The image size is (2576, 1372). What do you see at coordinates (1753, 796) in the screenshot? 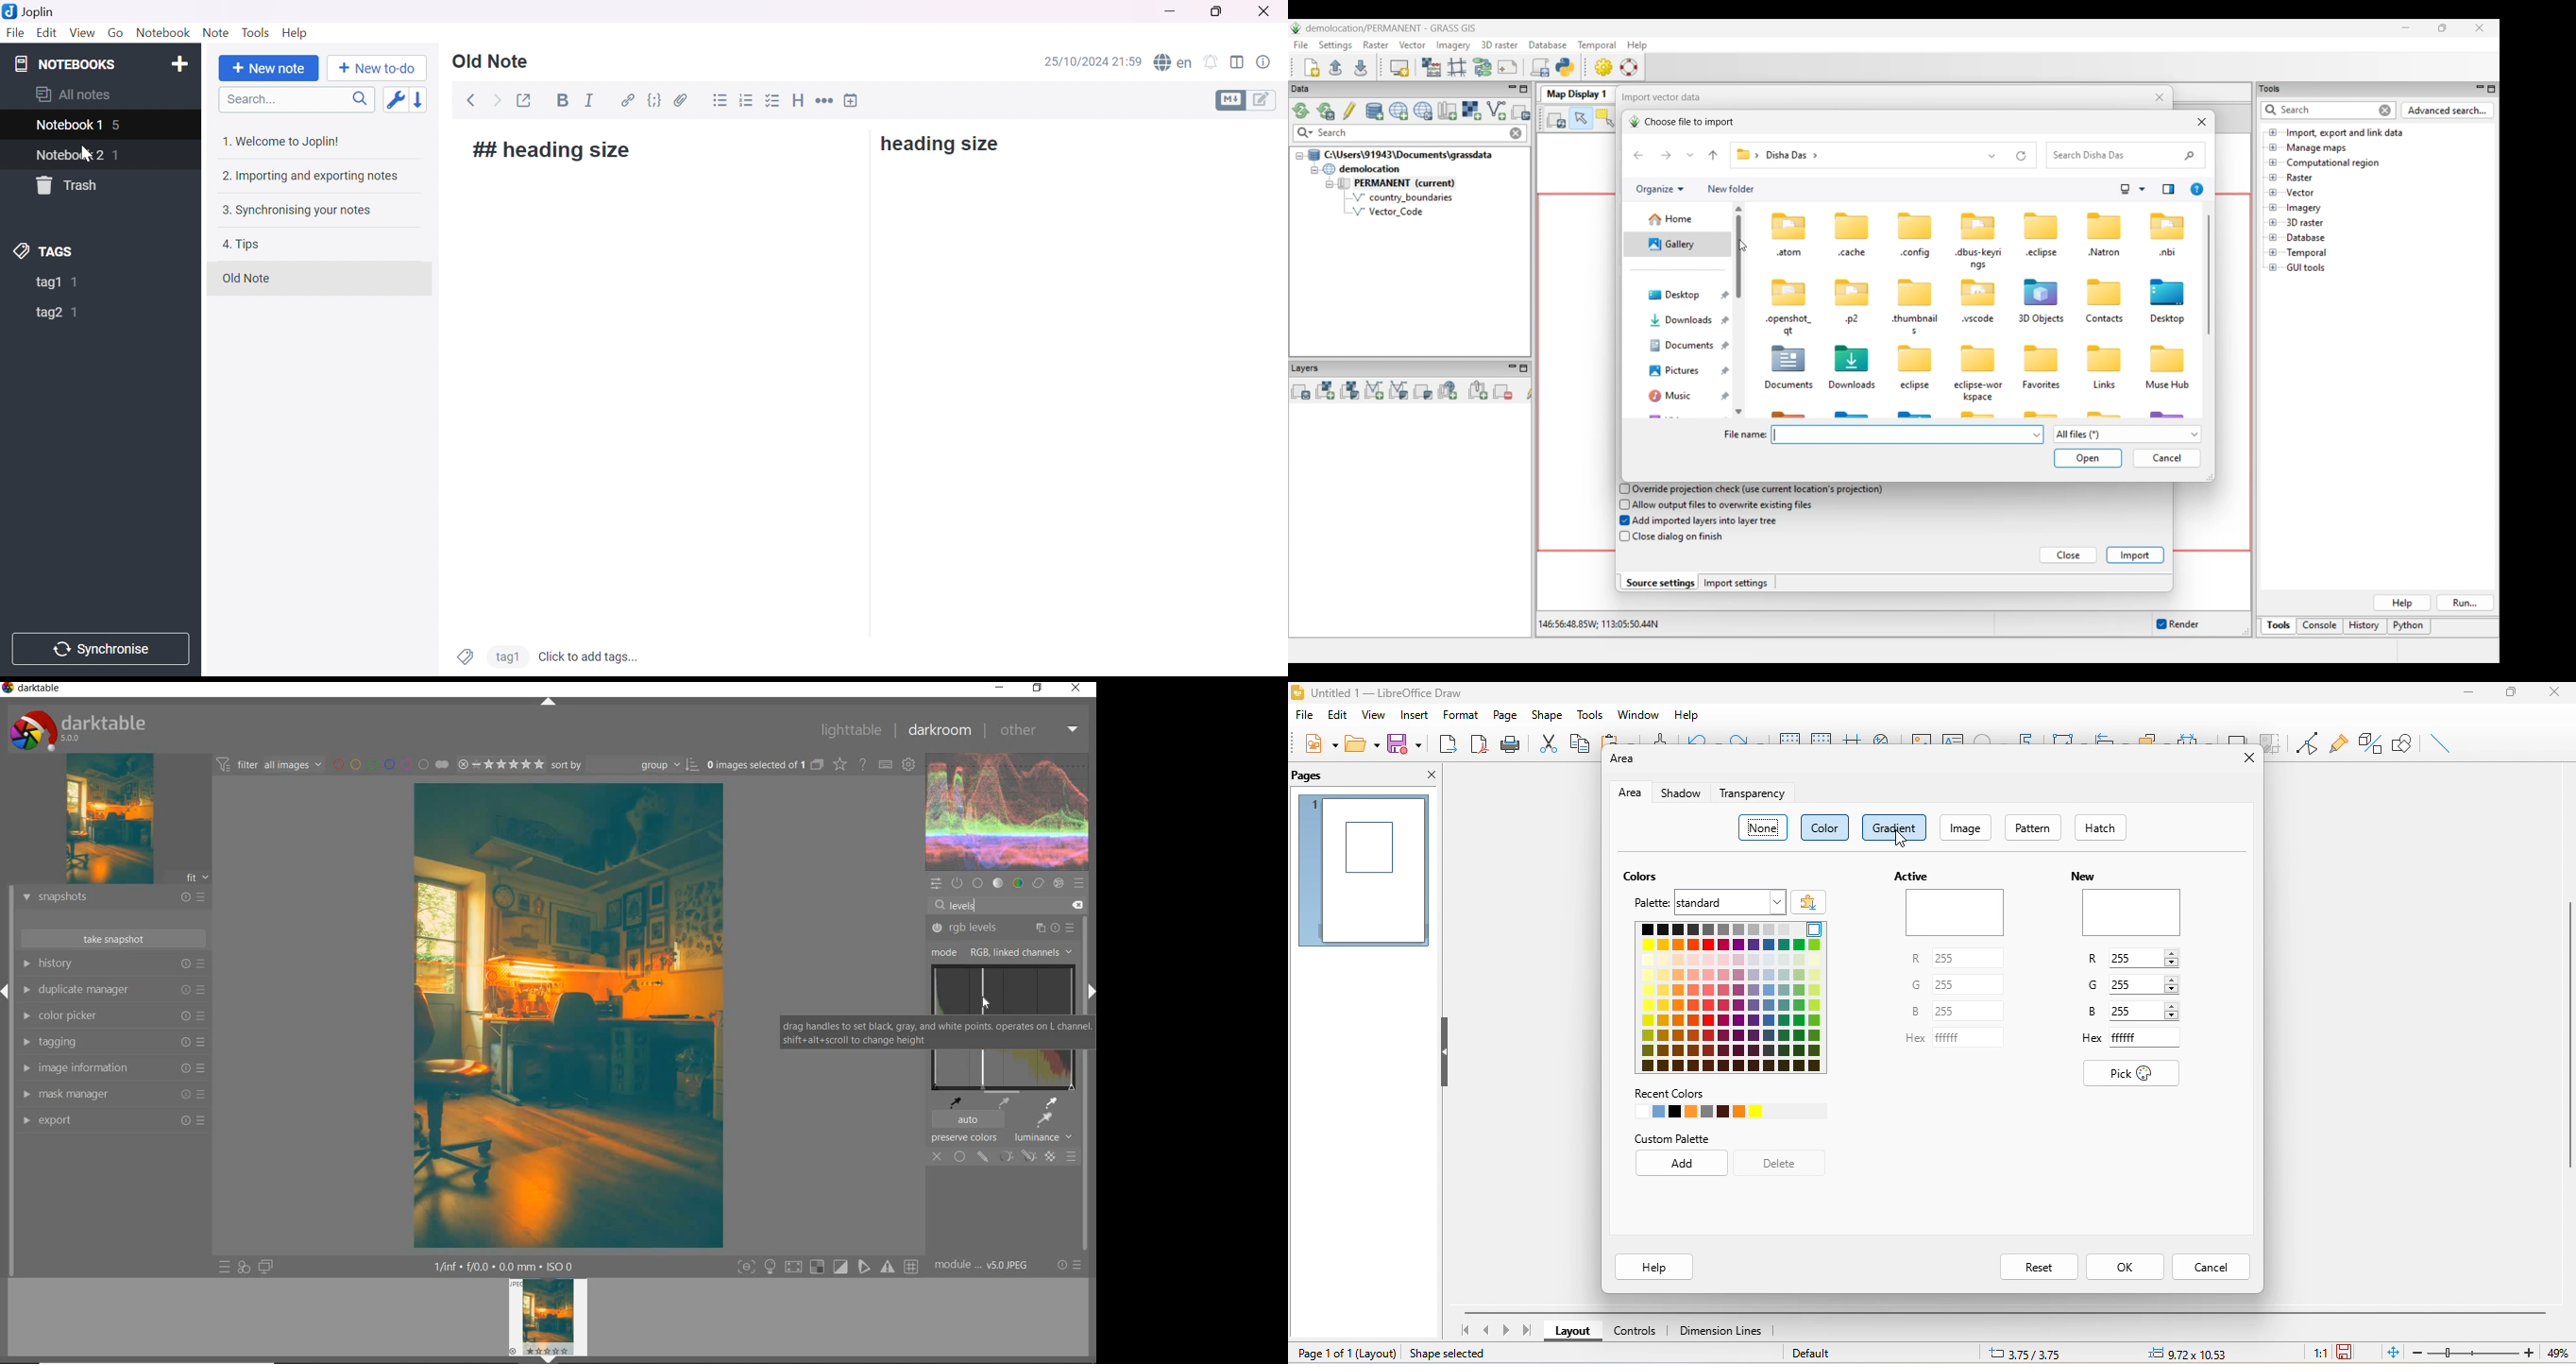
I see `transparency` at bounding box center [1753, 796].